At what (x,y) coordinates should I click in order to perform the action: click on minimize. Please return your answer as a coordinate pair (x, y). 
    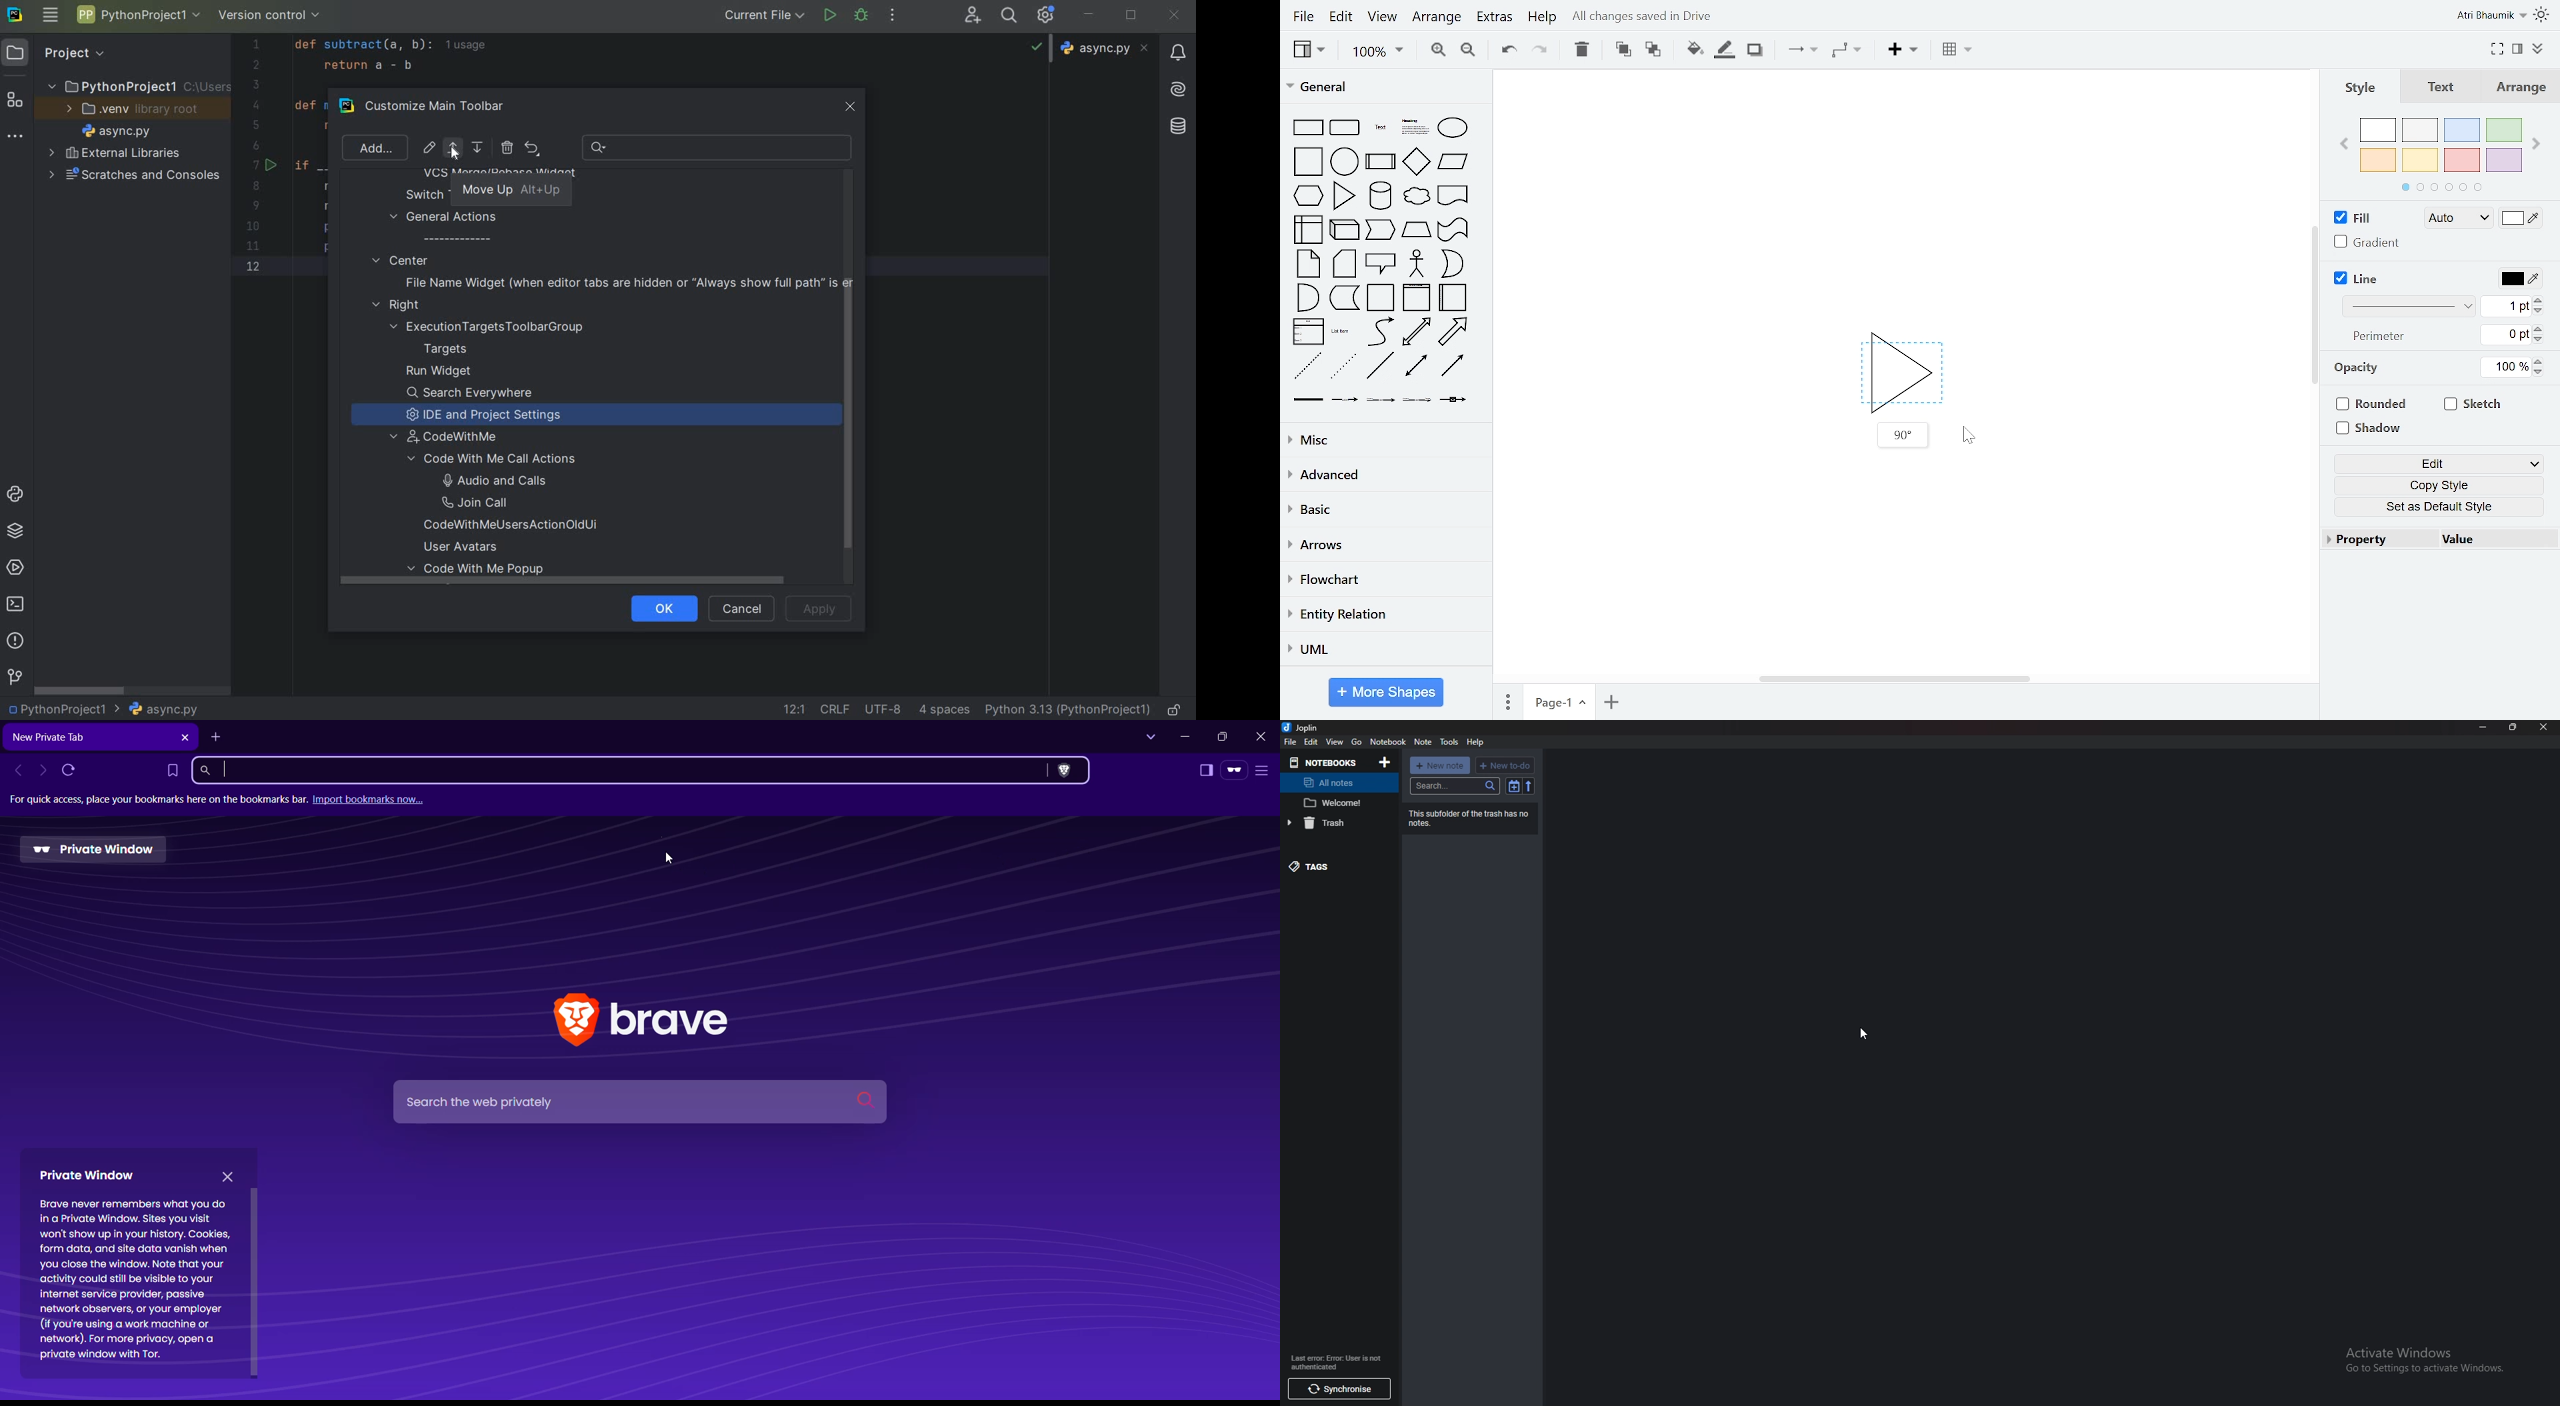
    Looking at the image, I should click on (2482, 727).